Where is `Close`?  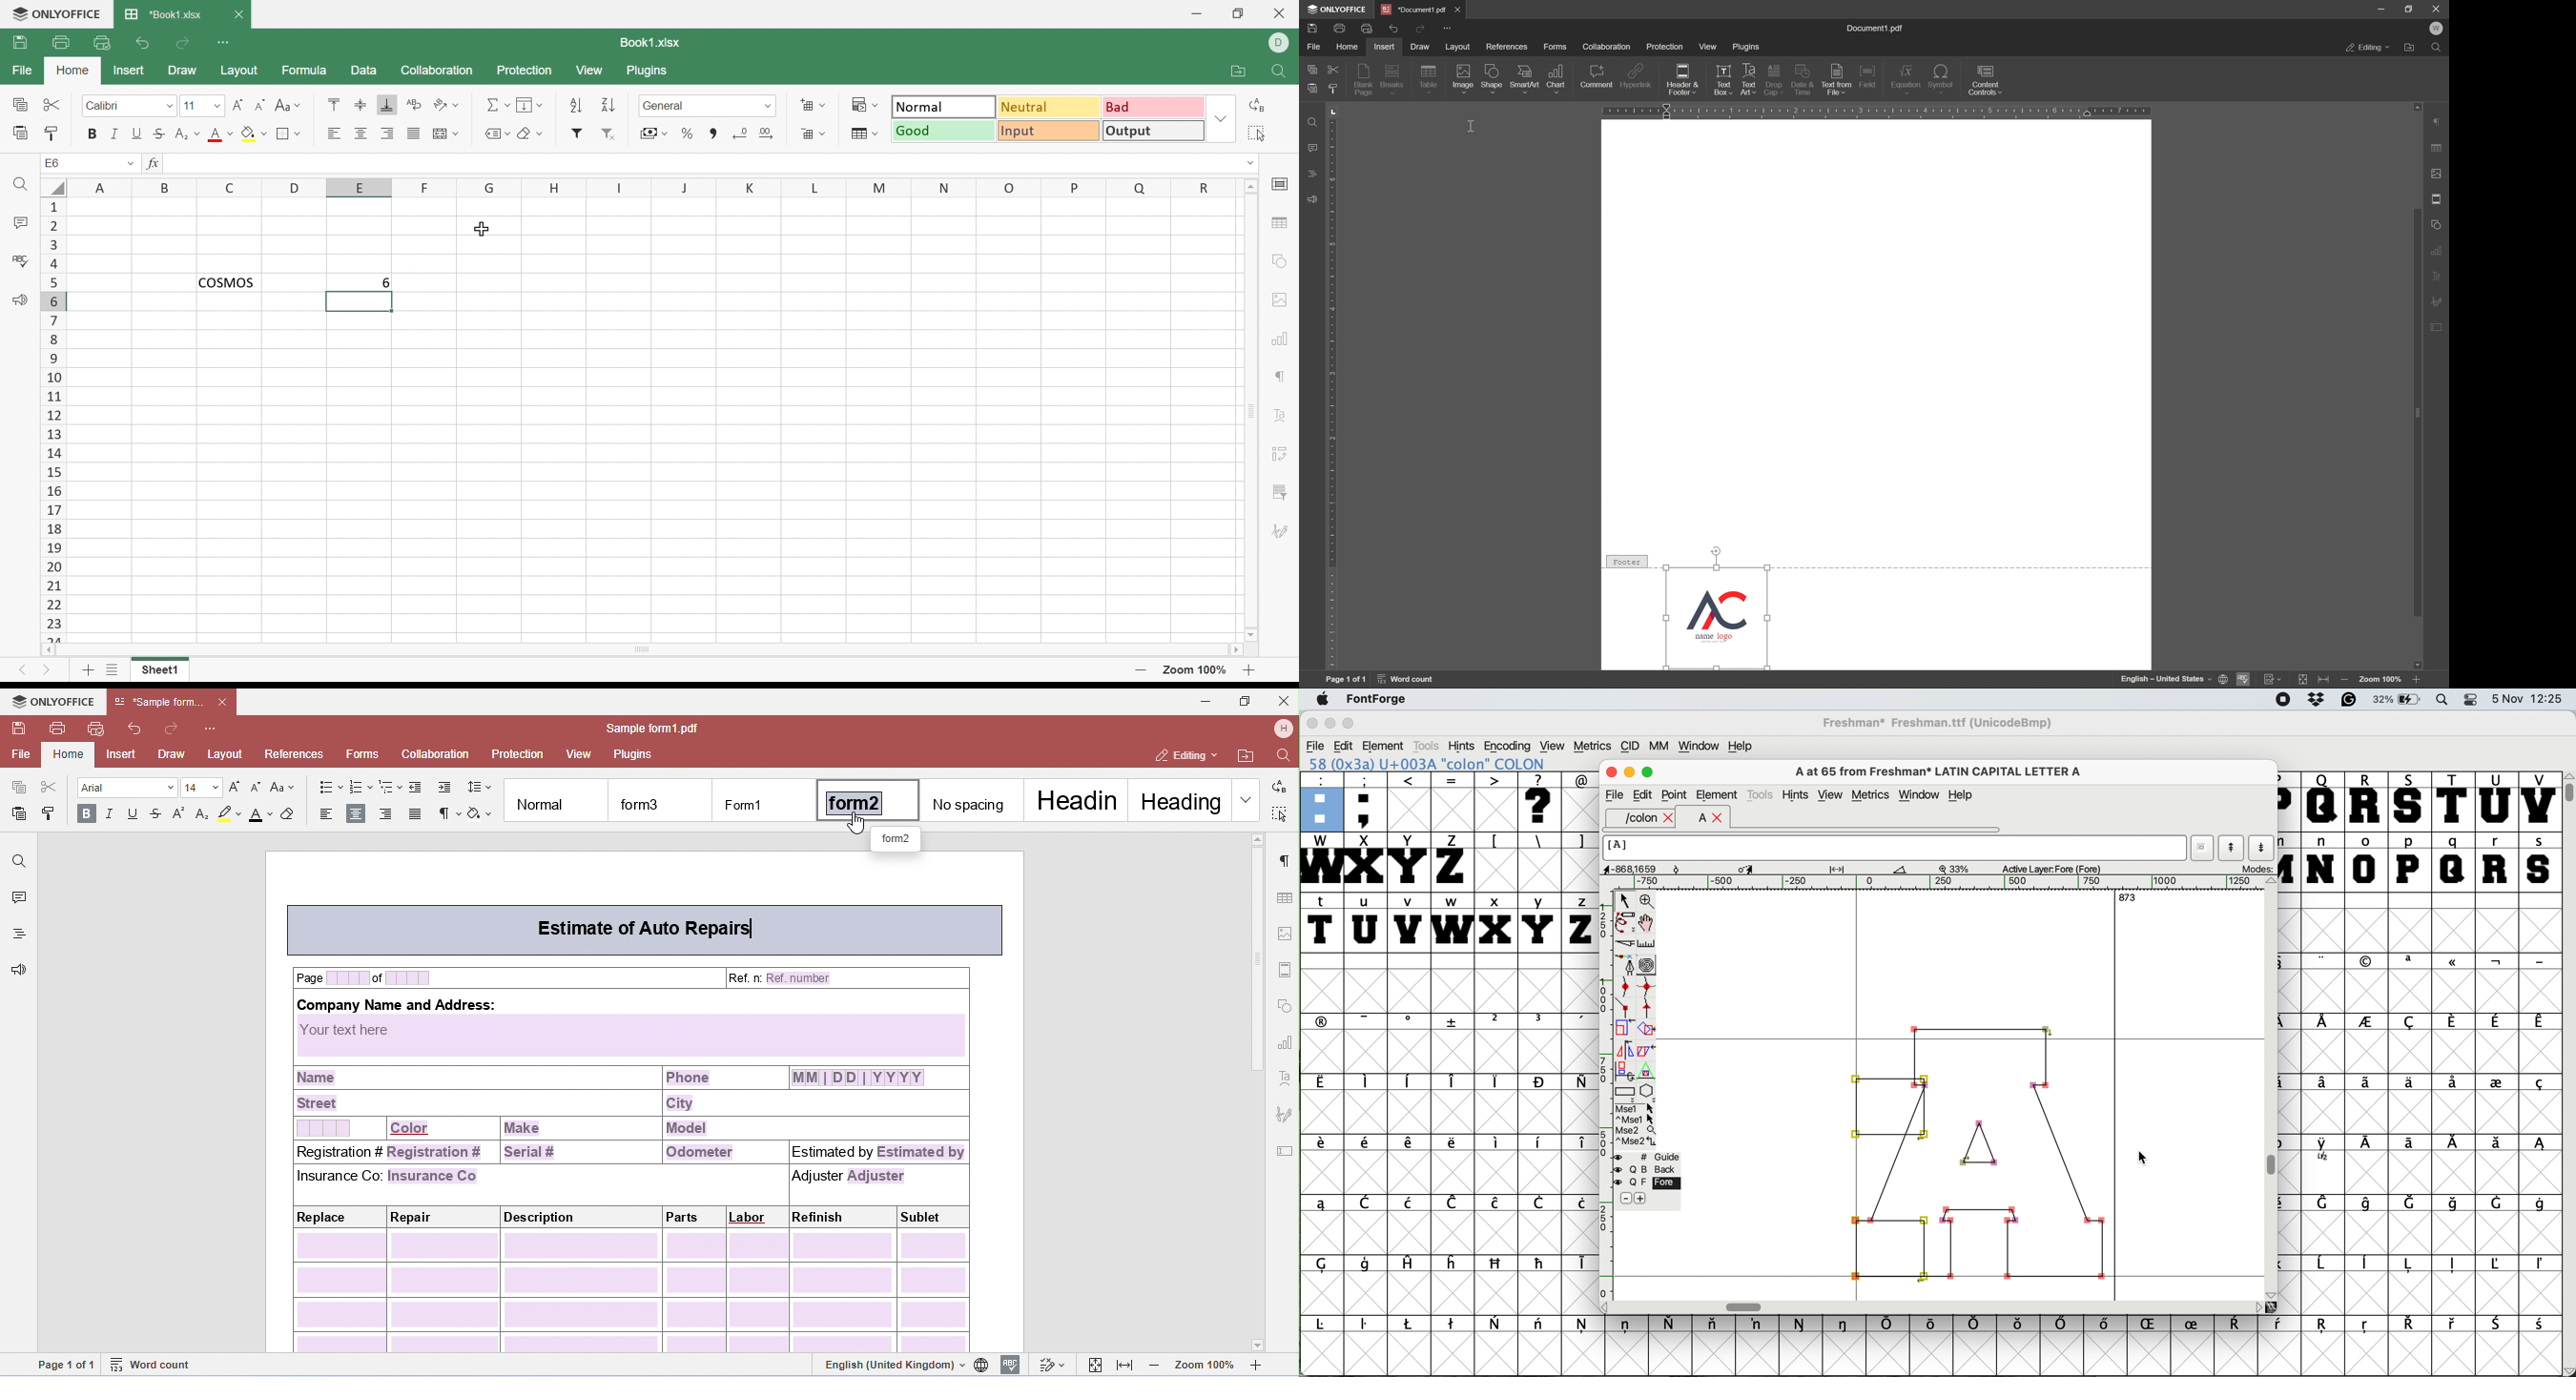
Close is located at coordinates (1281, 14).